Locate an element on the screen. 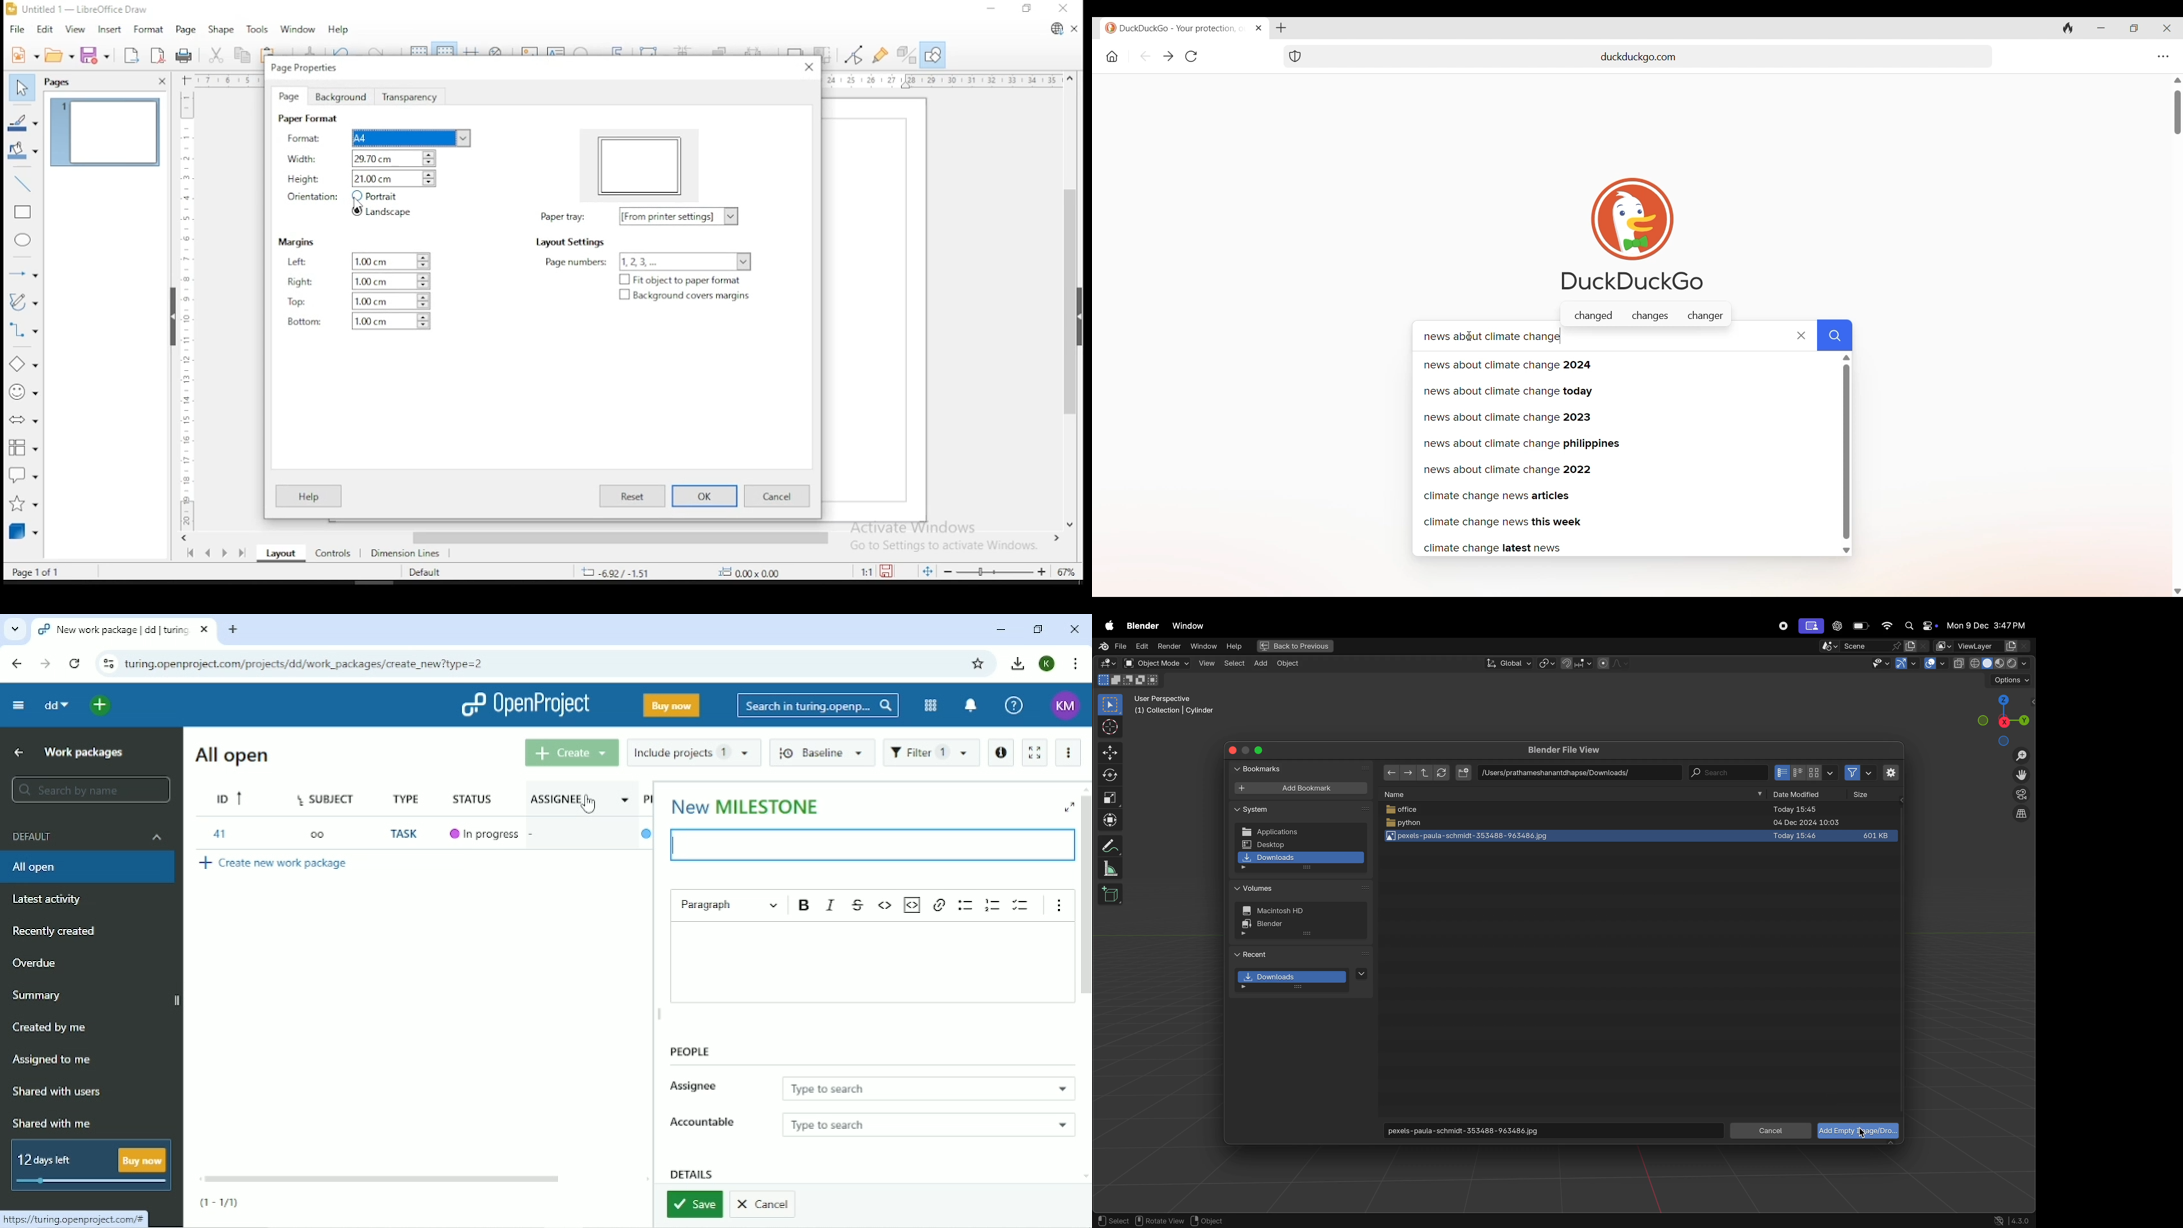 The width and height of the screenshot is (2184, 1232). fit document to window is located at coordinates (930, 571).